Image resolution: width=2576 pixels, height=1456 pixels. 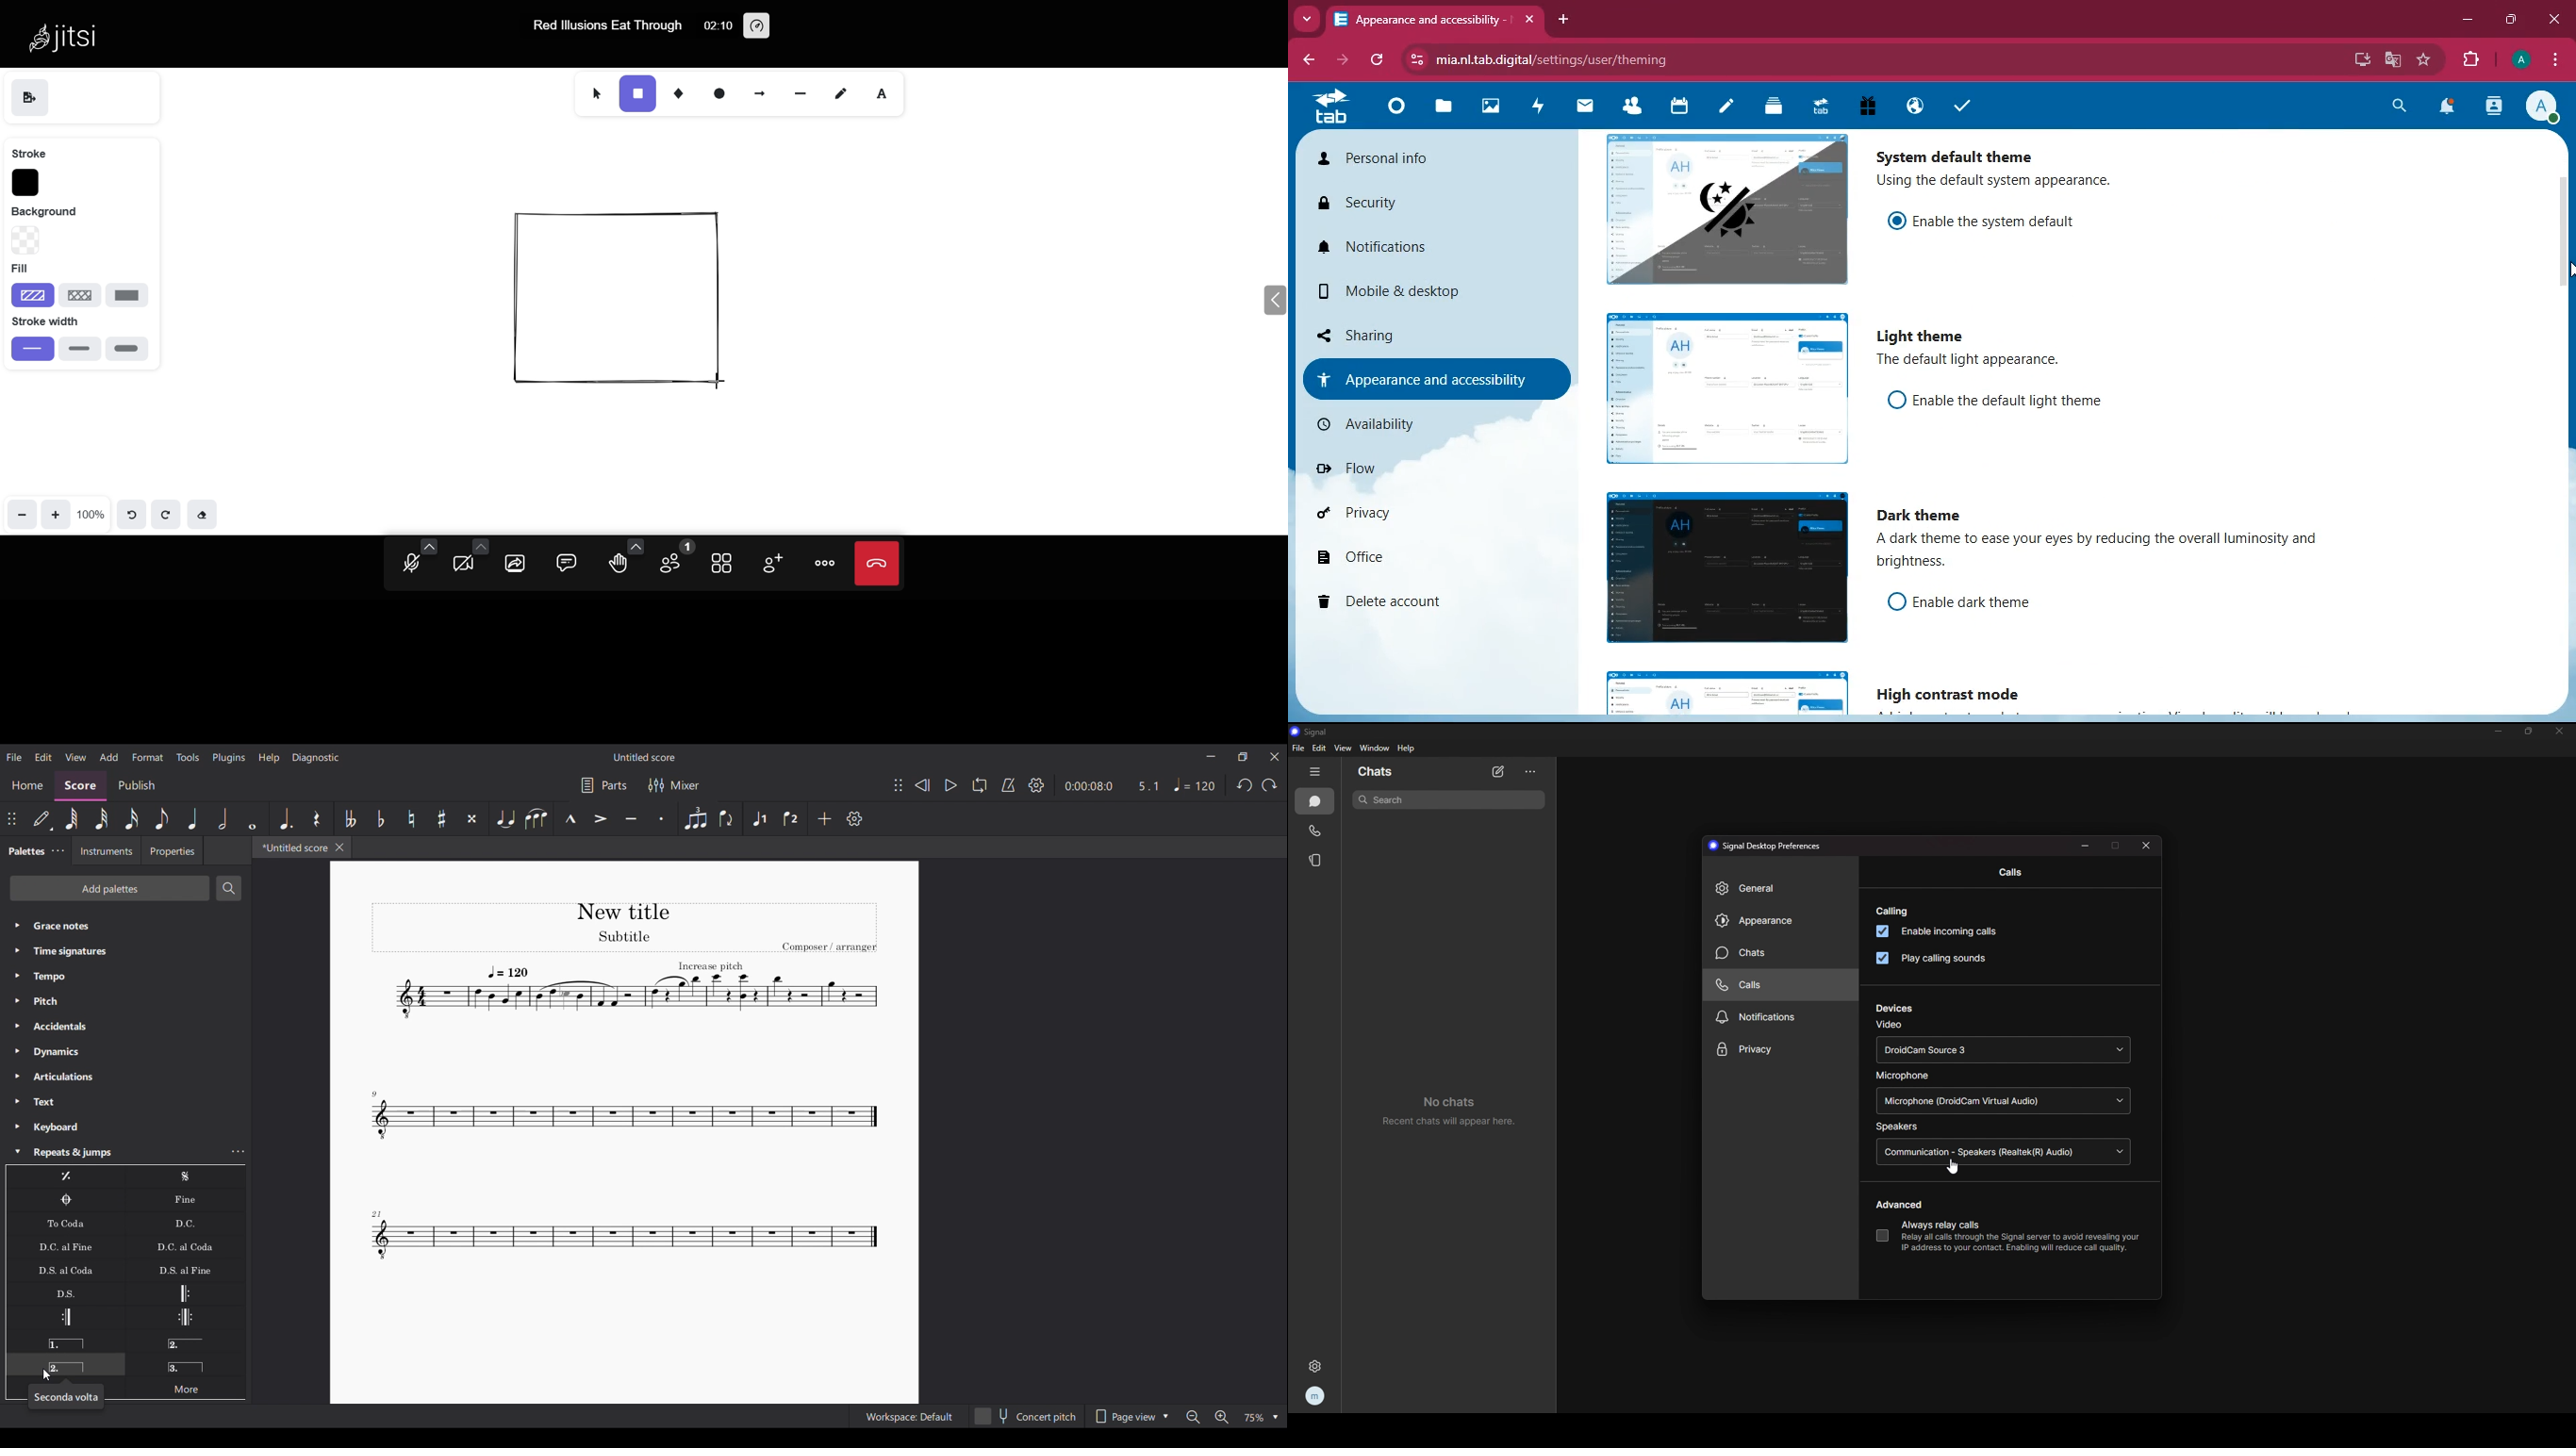 I want to click on Right (end) repeat sign, so click(x=65, y=1317).